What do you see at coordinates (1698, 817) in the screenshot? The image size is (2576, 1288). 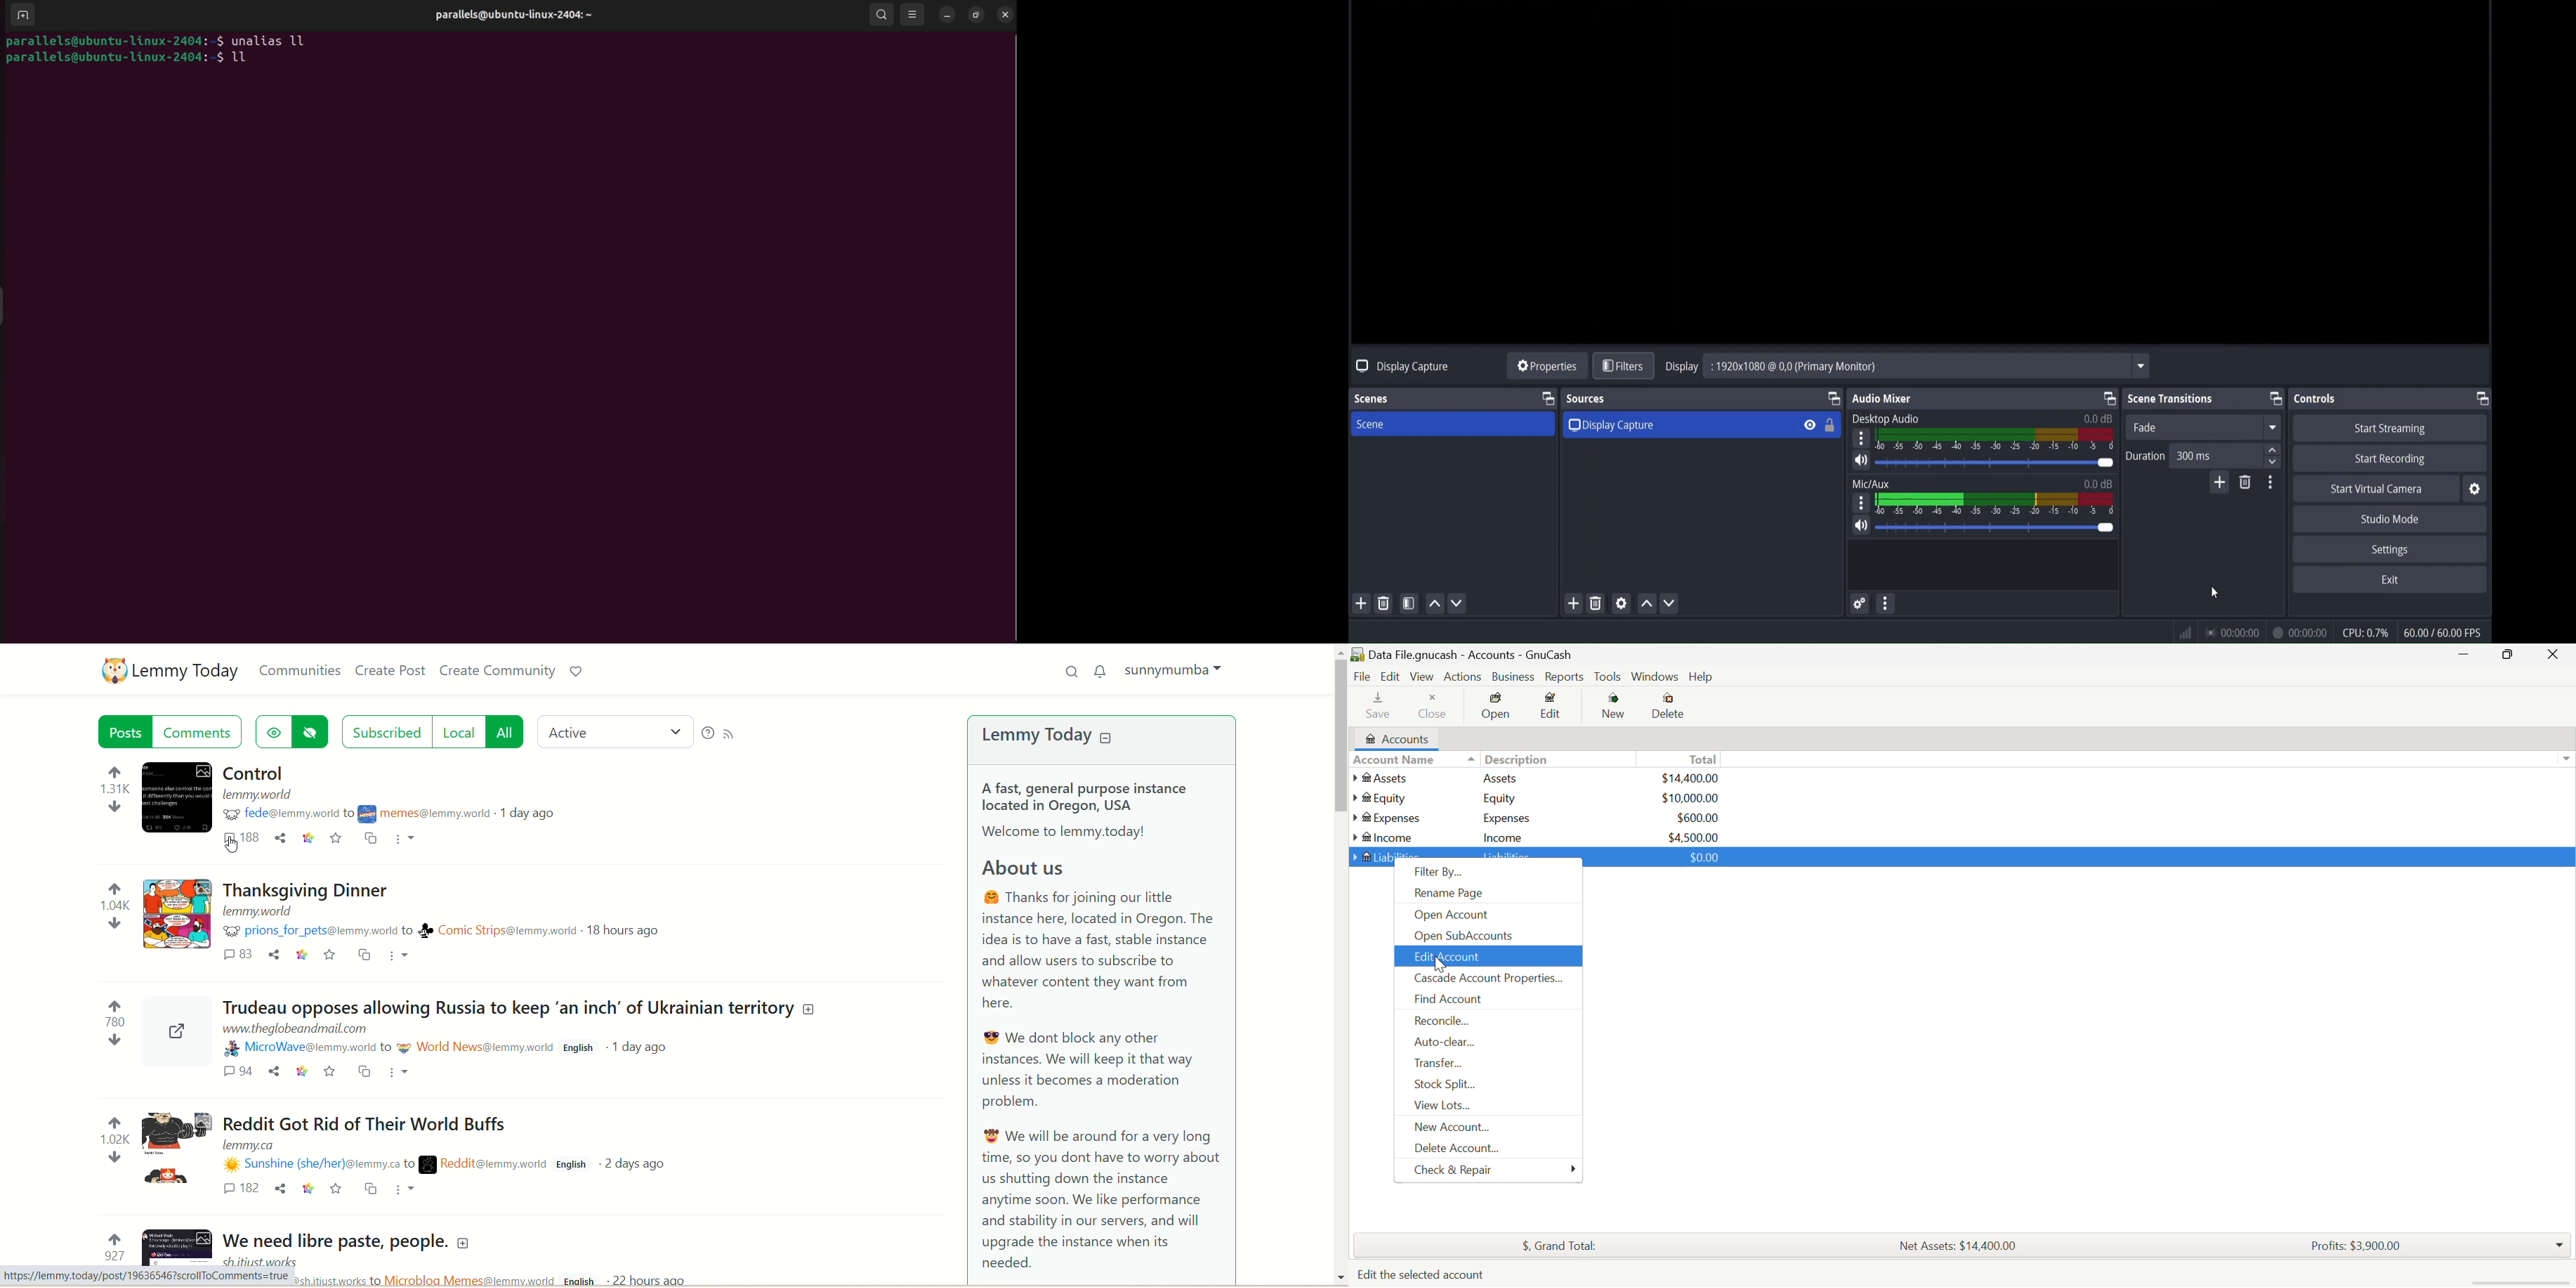 I see `USD` at bounding box center [1698, 817].